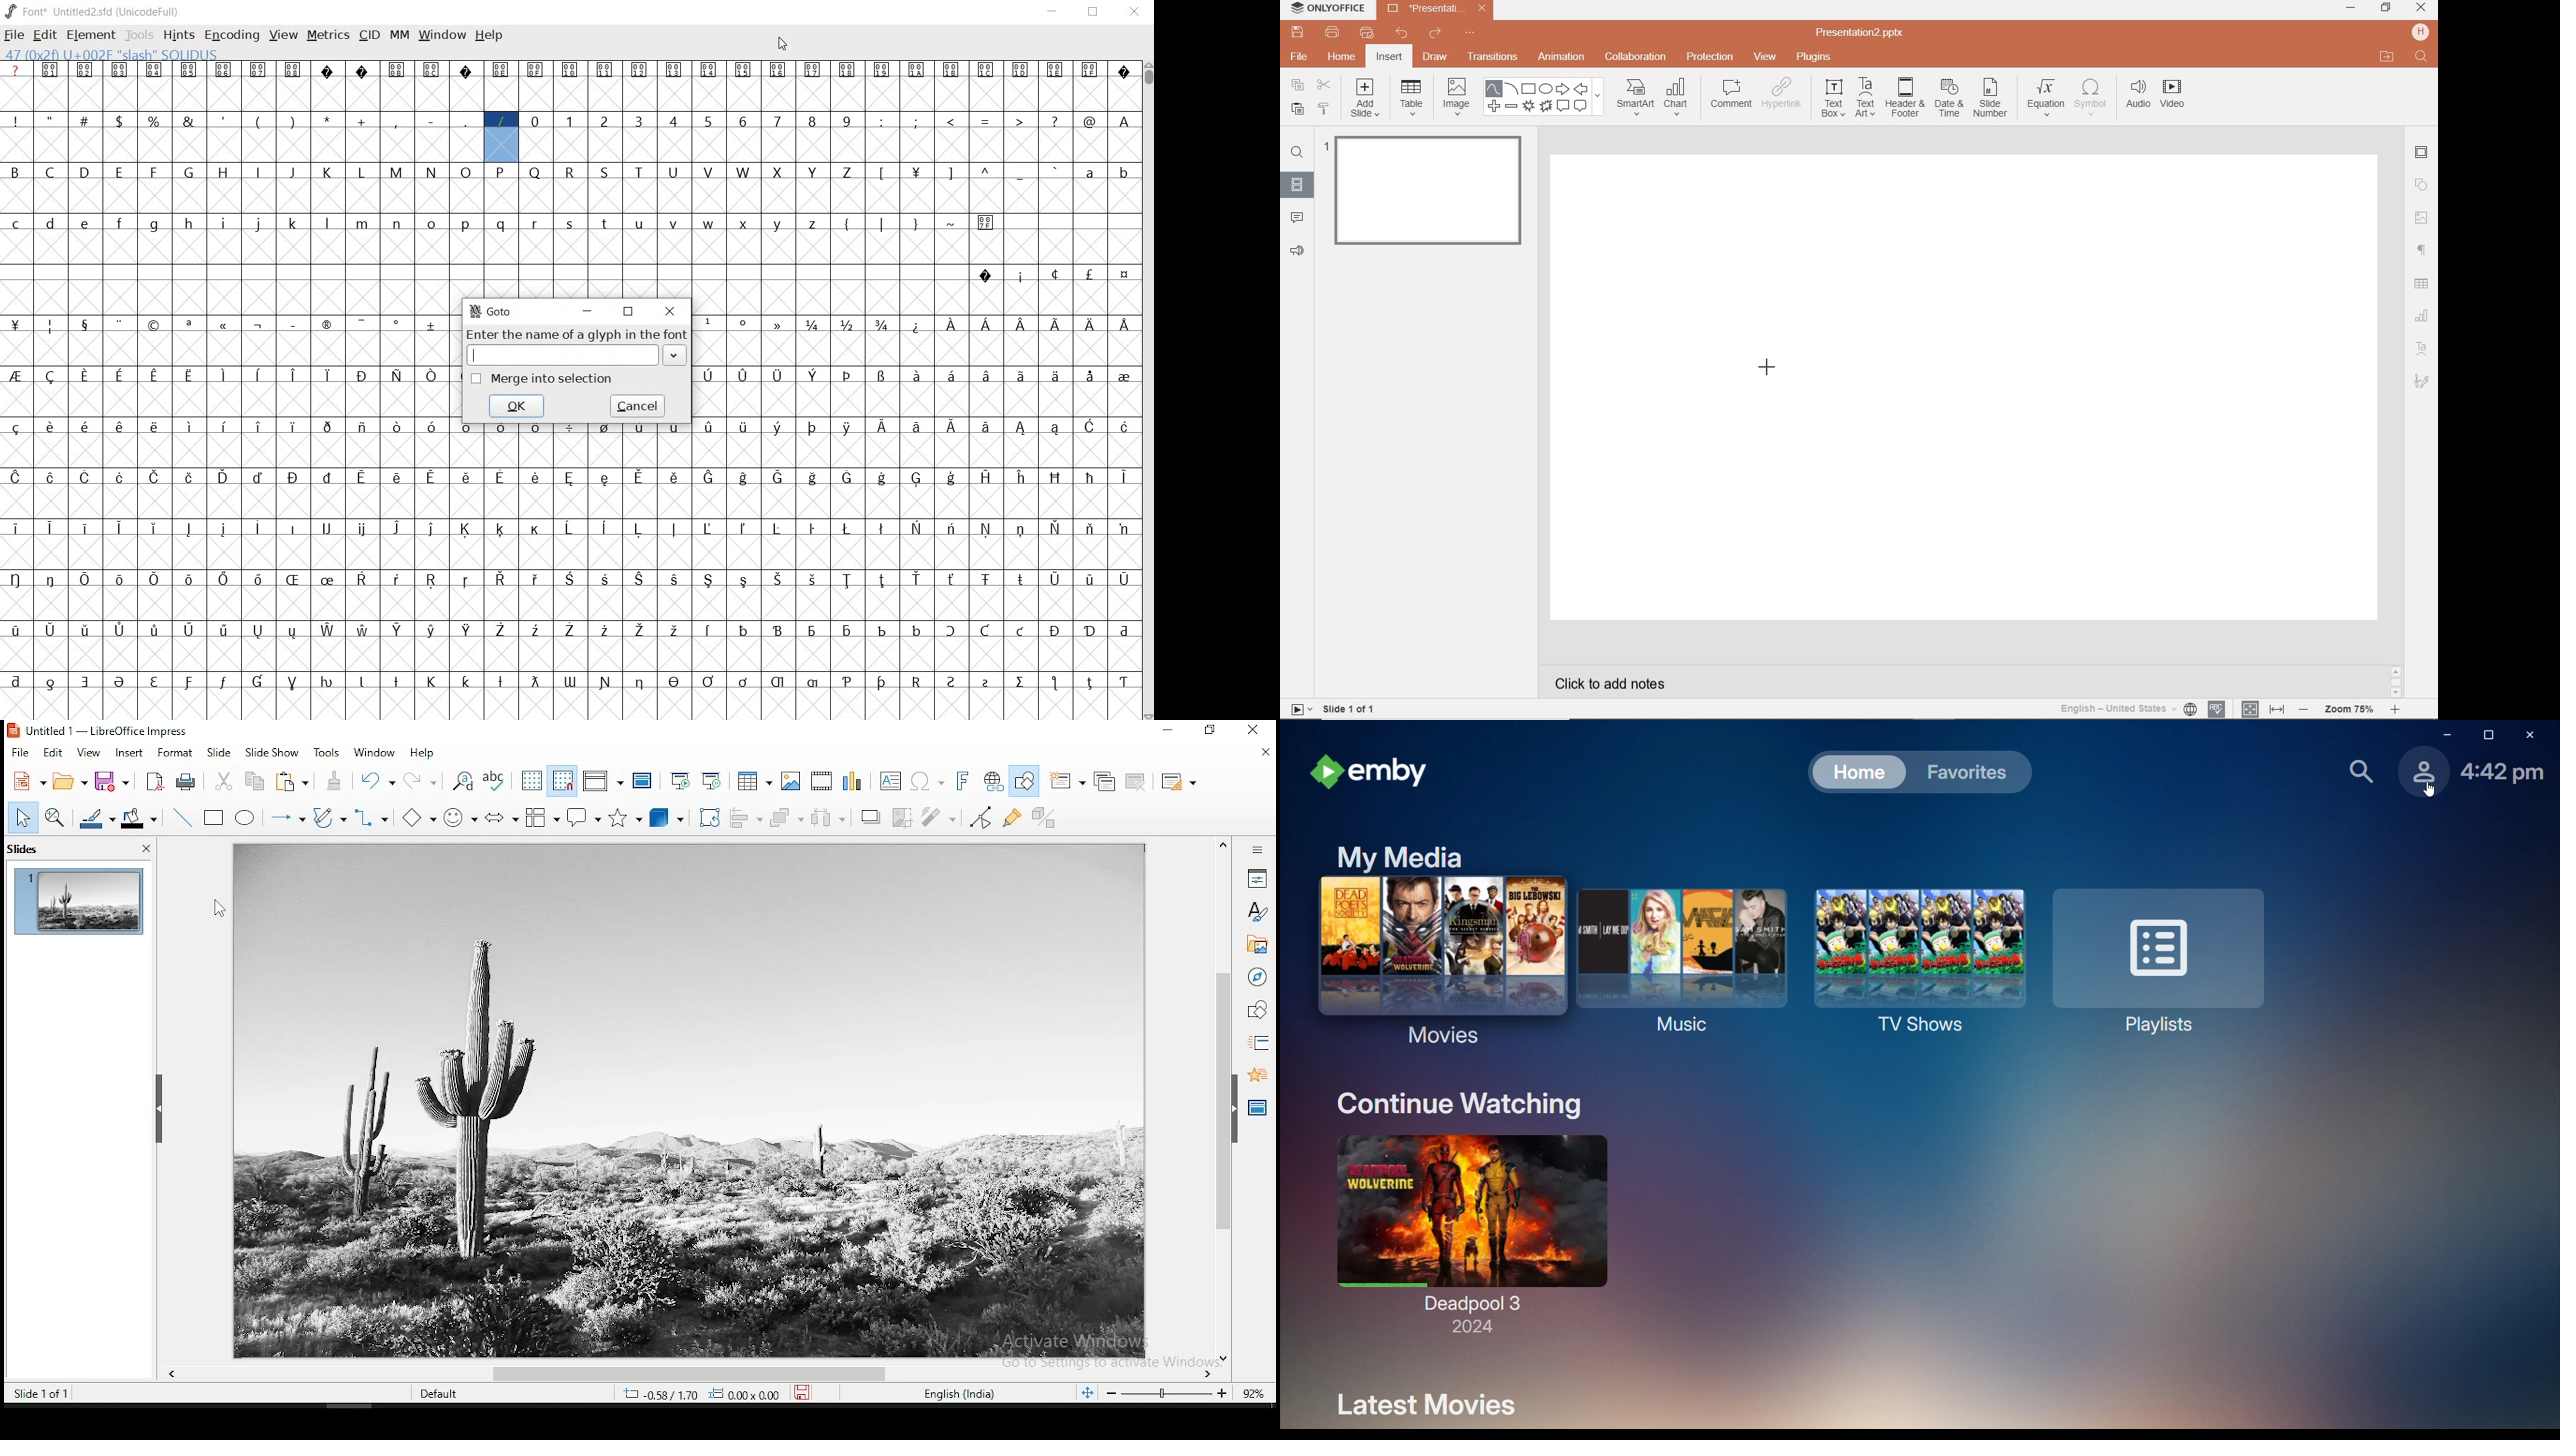 Image resolution: width=2576 pixels, height=1456 pixels. Describe the element at coordinates (777, 477) in the screenshot. I see `glyph` at that location.